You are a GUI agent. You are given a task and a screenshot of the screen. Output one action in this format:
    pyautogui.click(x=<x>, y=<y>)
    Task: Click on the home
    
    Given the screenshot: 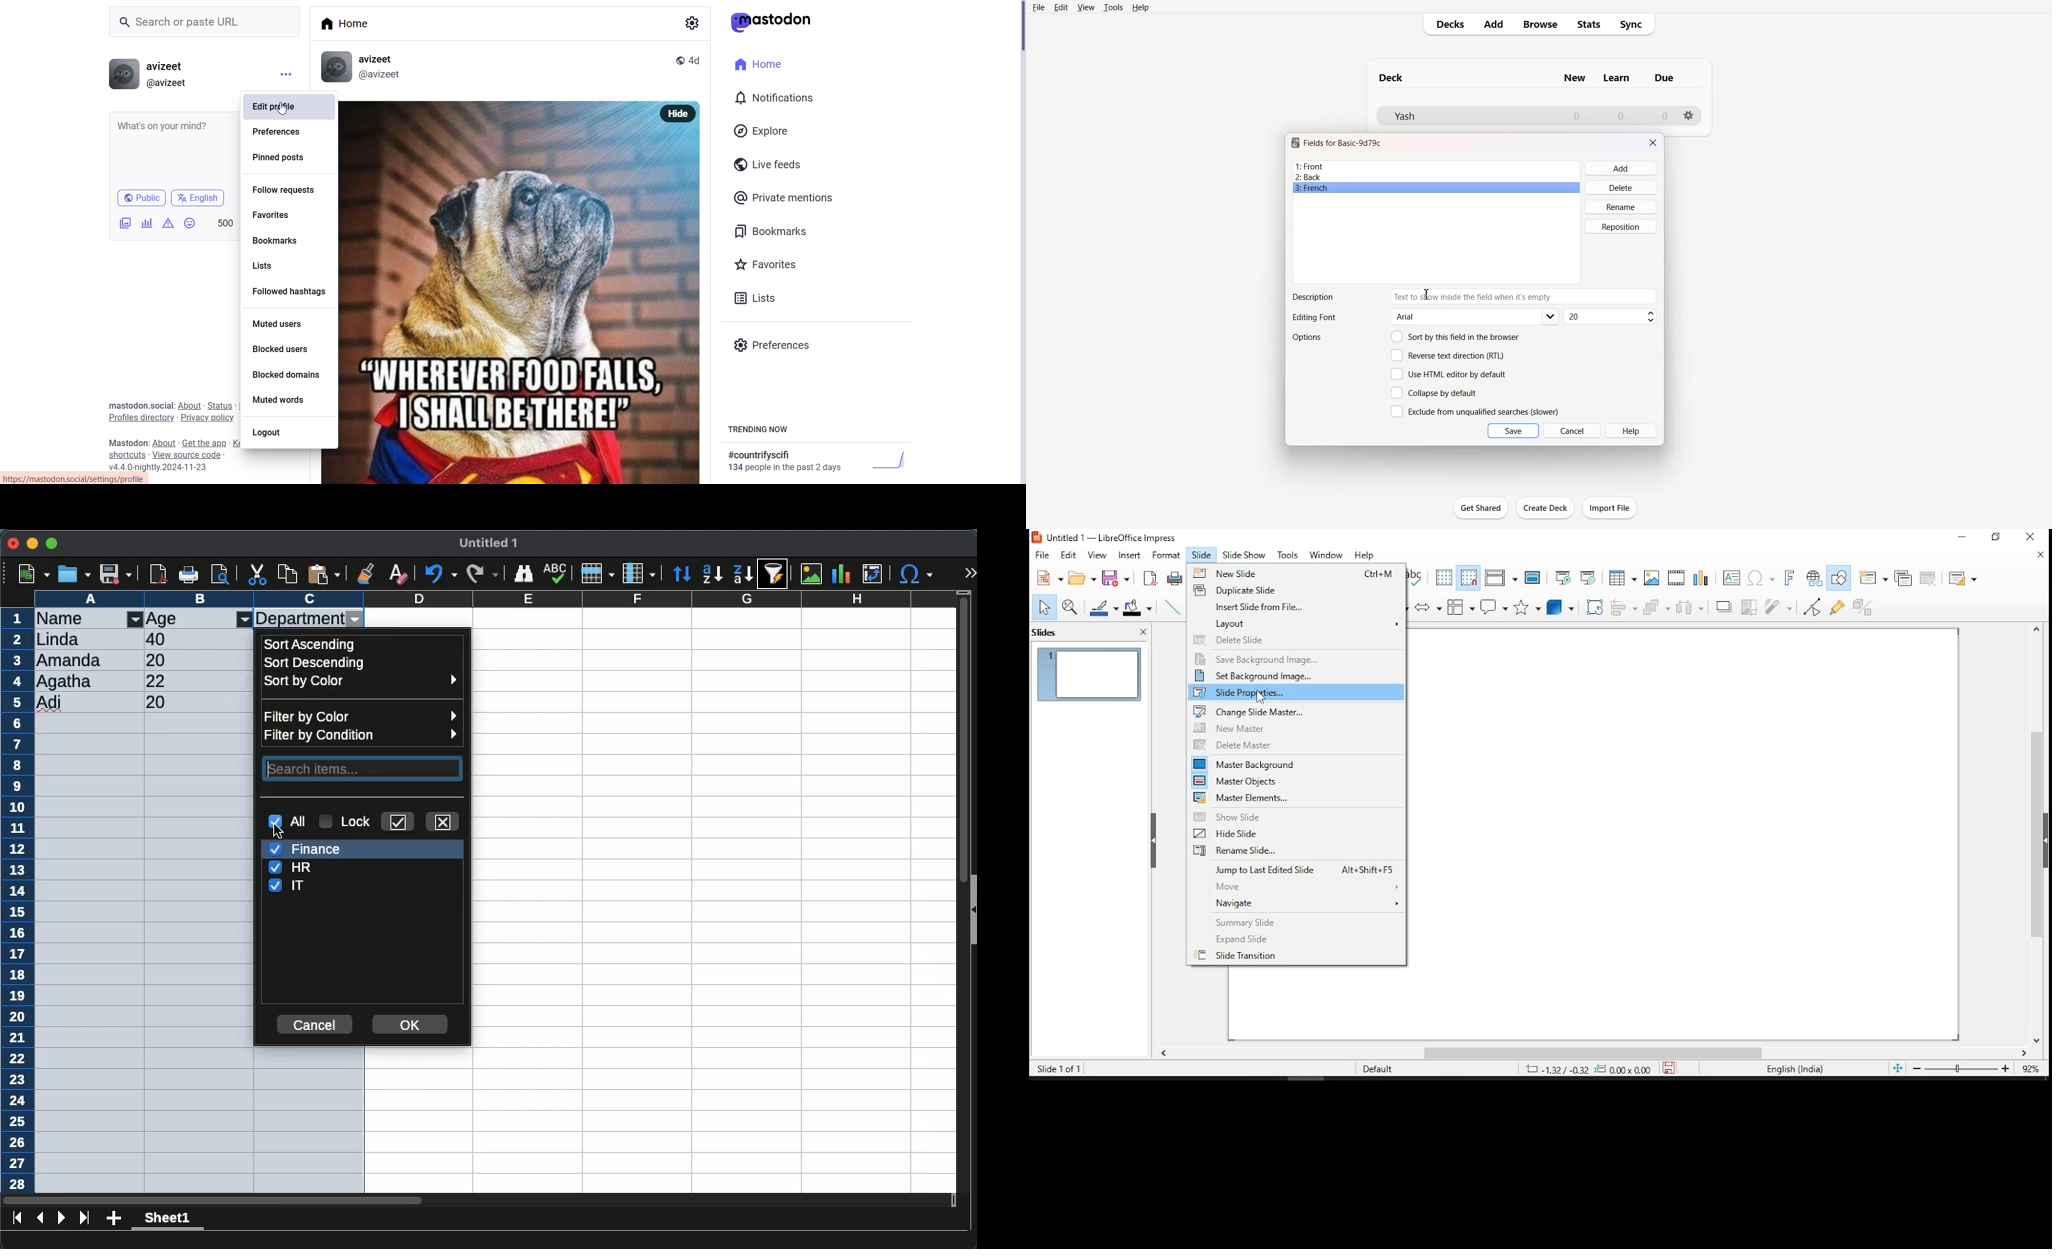 What is the action you would take?
    pyautogui.click(x=764, y=65)
    